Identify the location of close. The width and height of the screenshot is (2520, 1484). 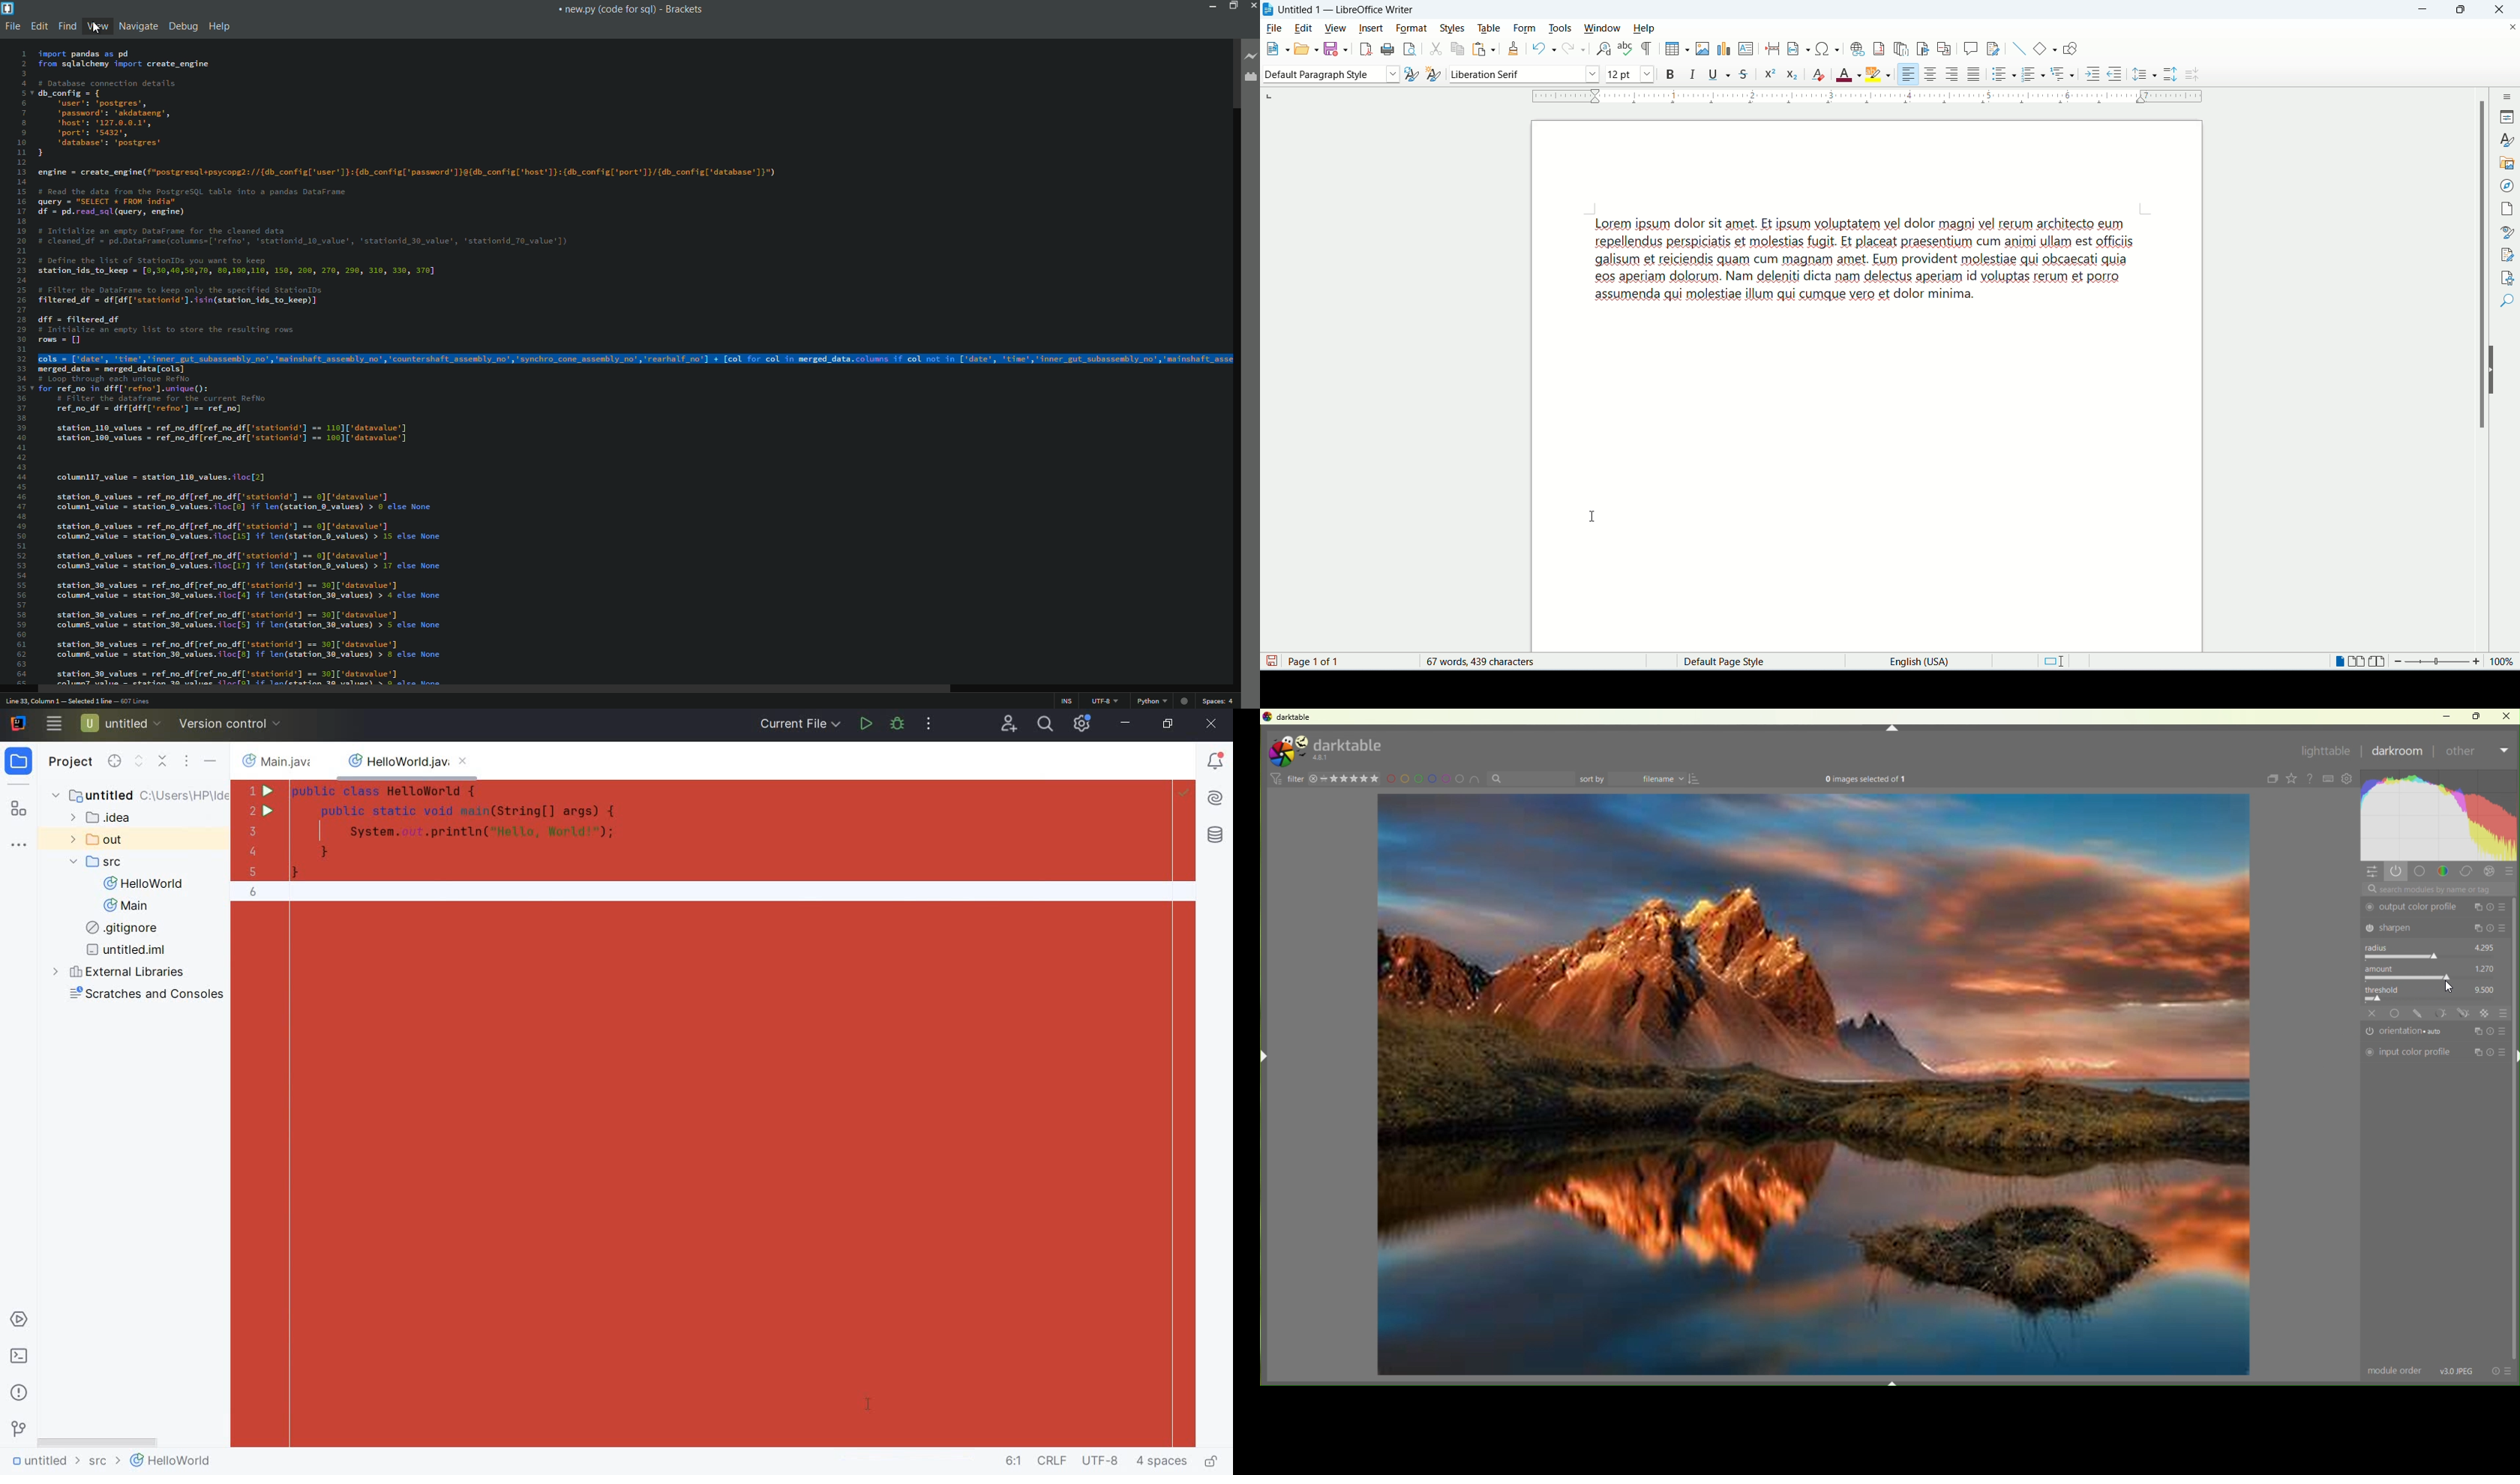
(2510, 30).